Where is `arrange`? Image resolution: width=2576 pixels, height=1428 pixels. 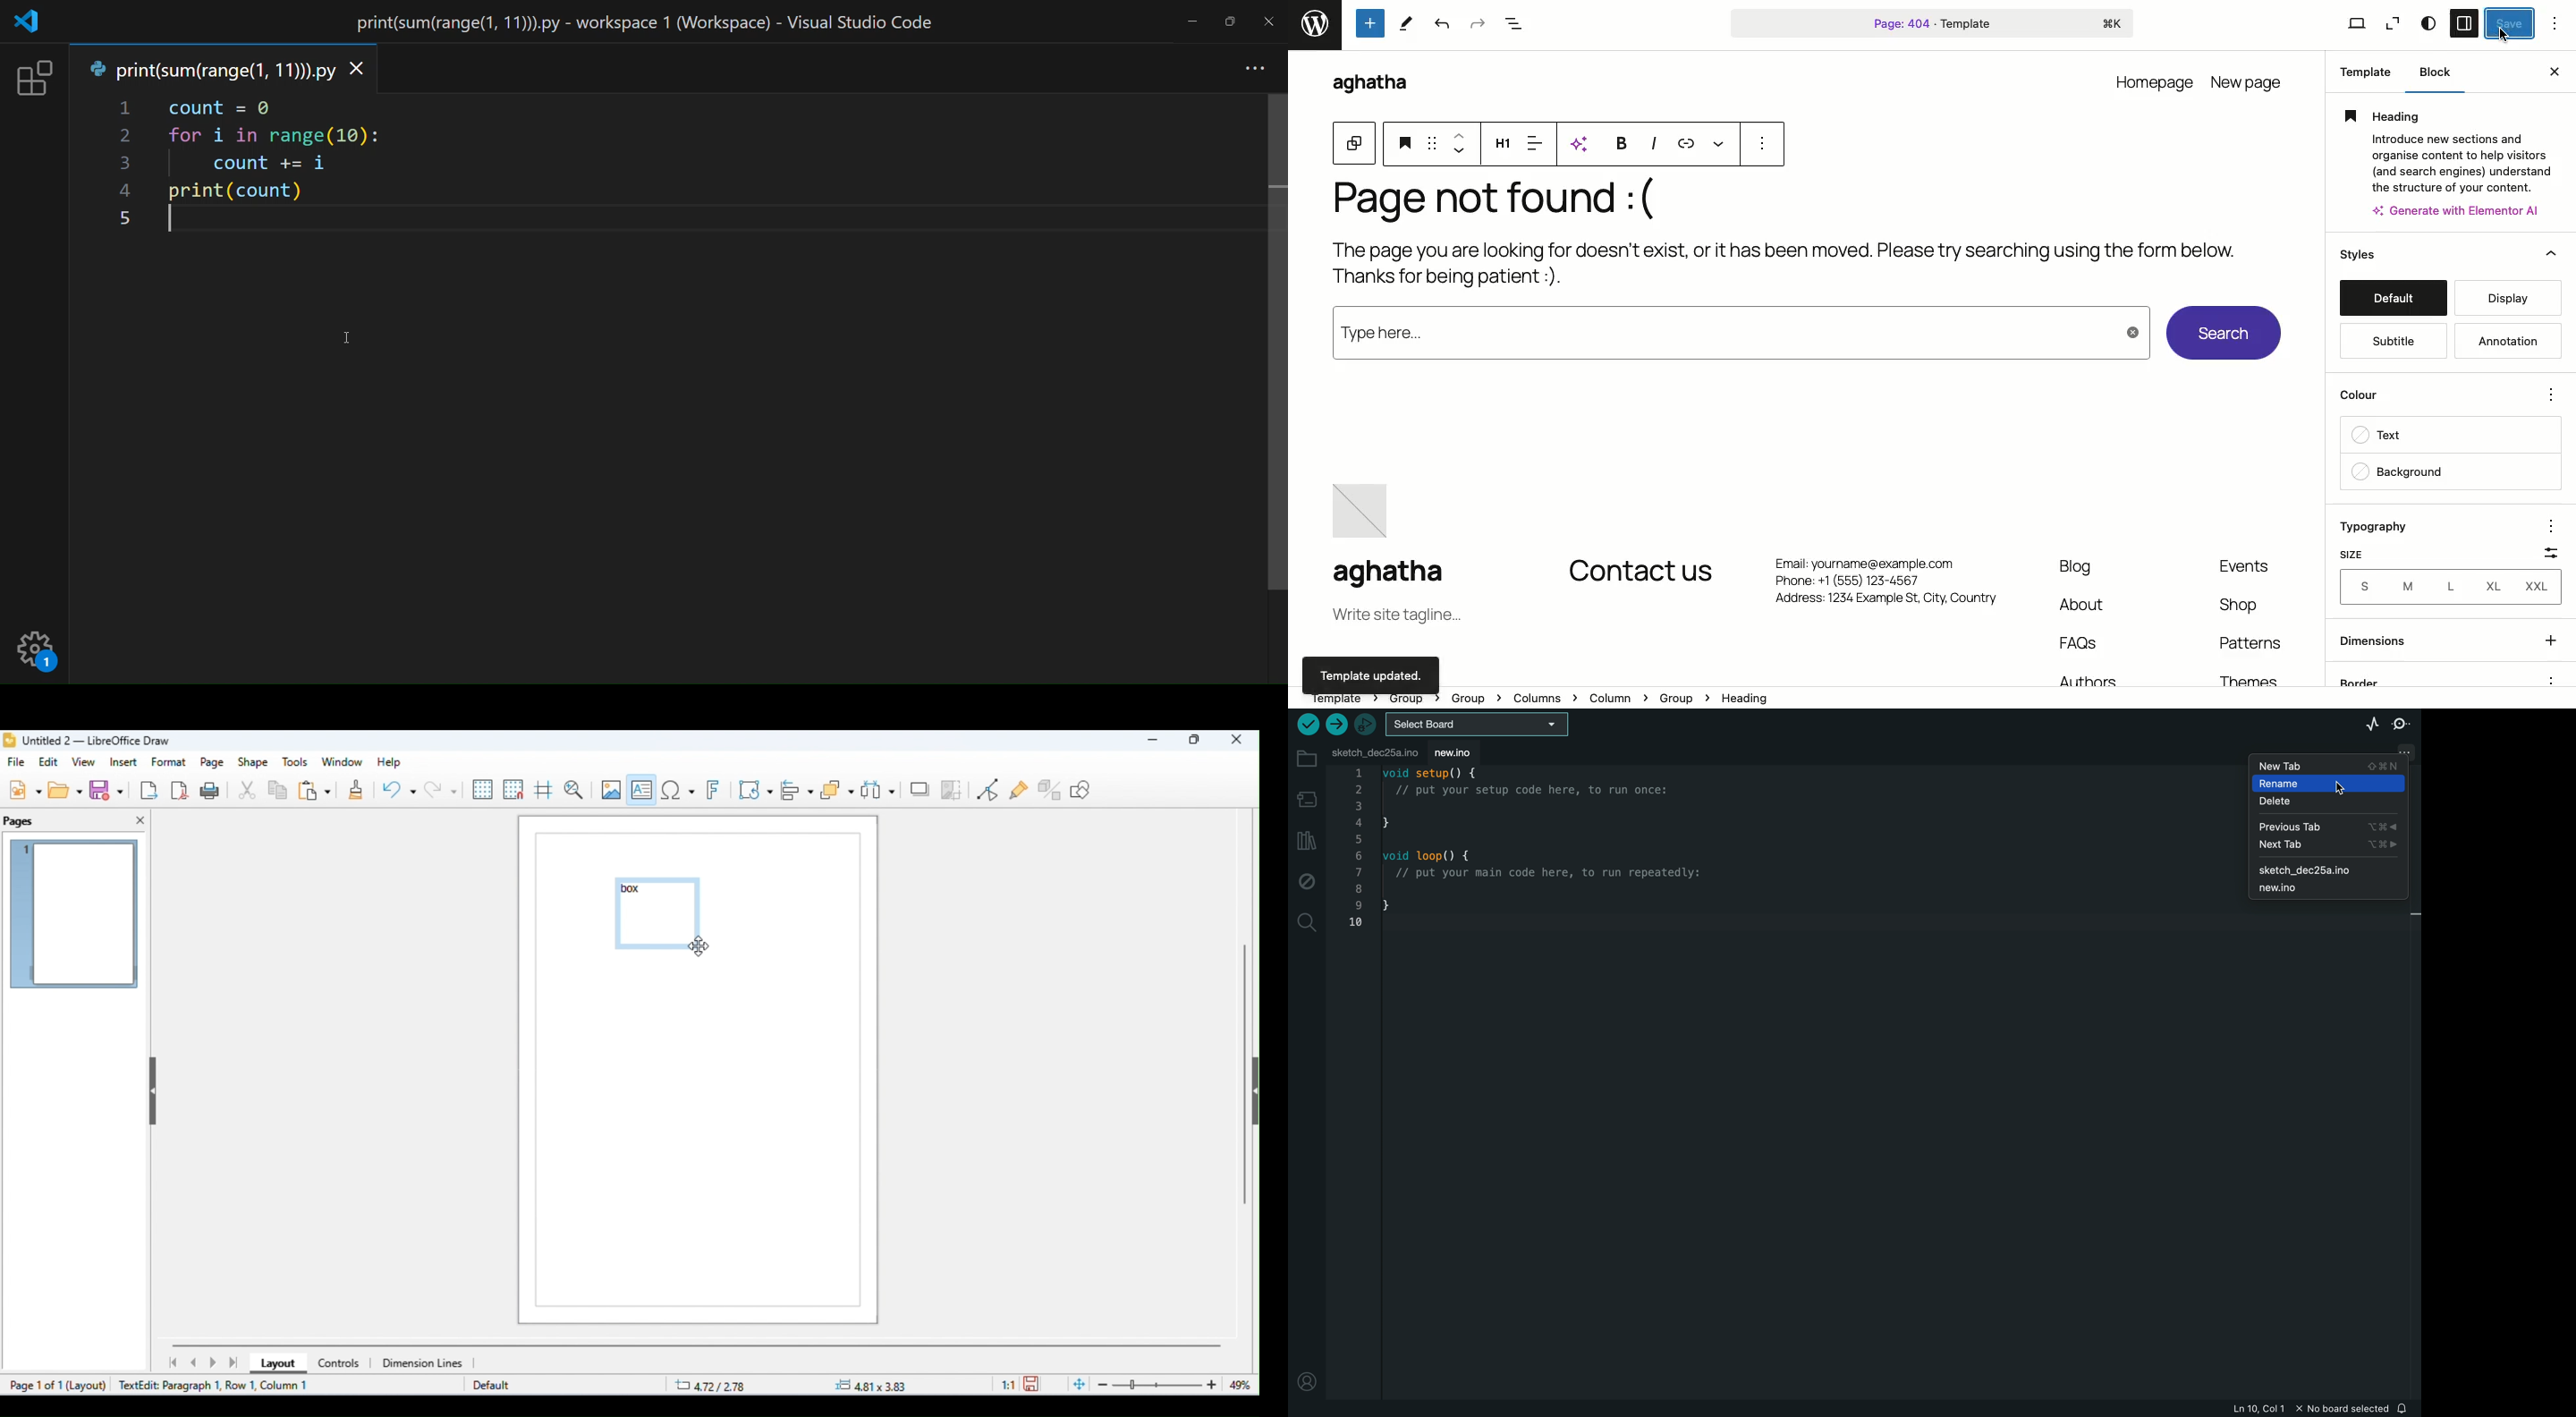 arrange is located at coordinates (838, 791).